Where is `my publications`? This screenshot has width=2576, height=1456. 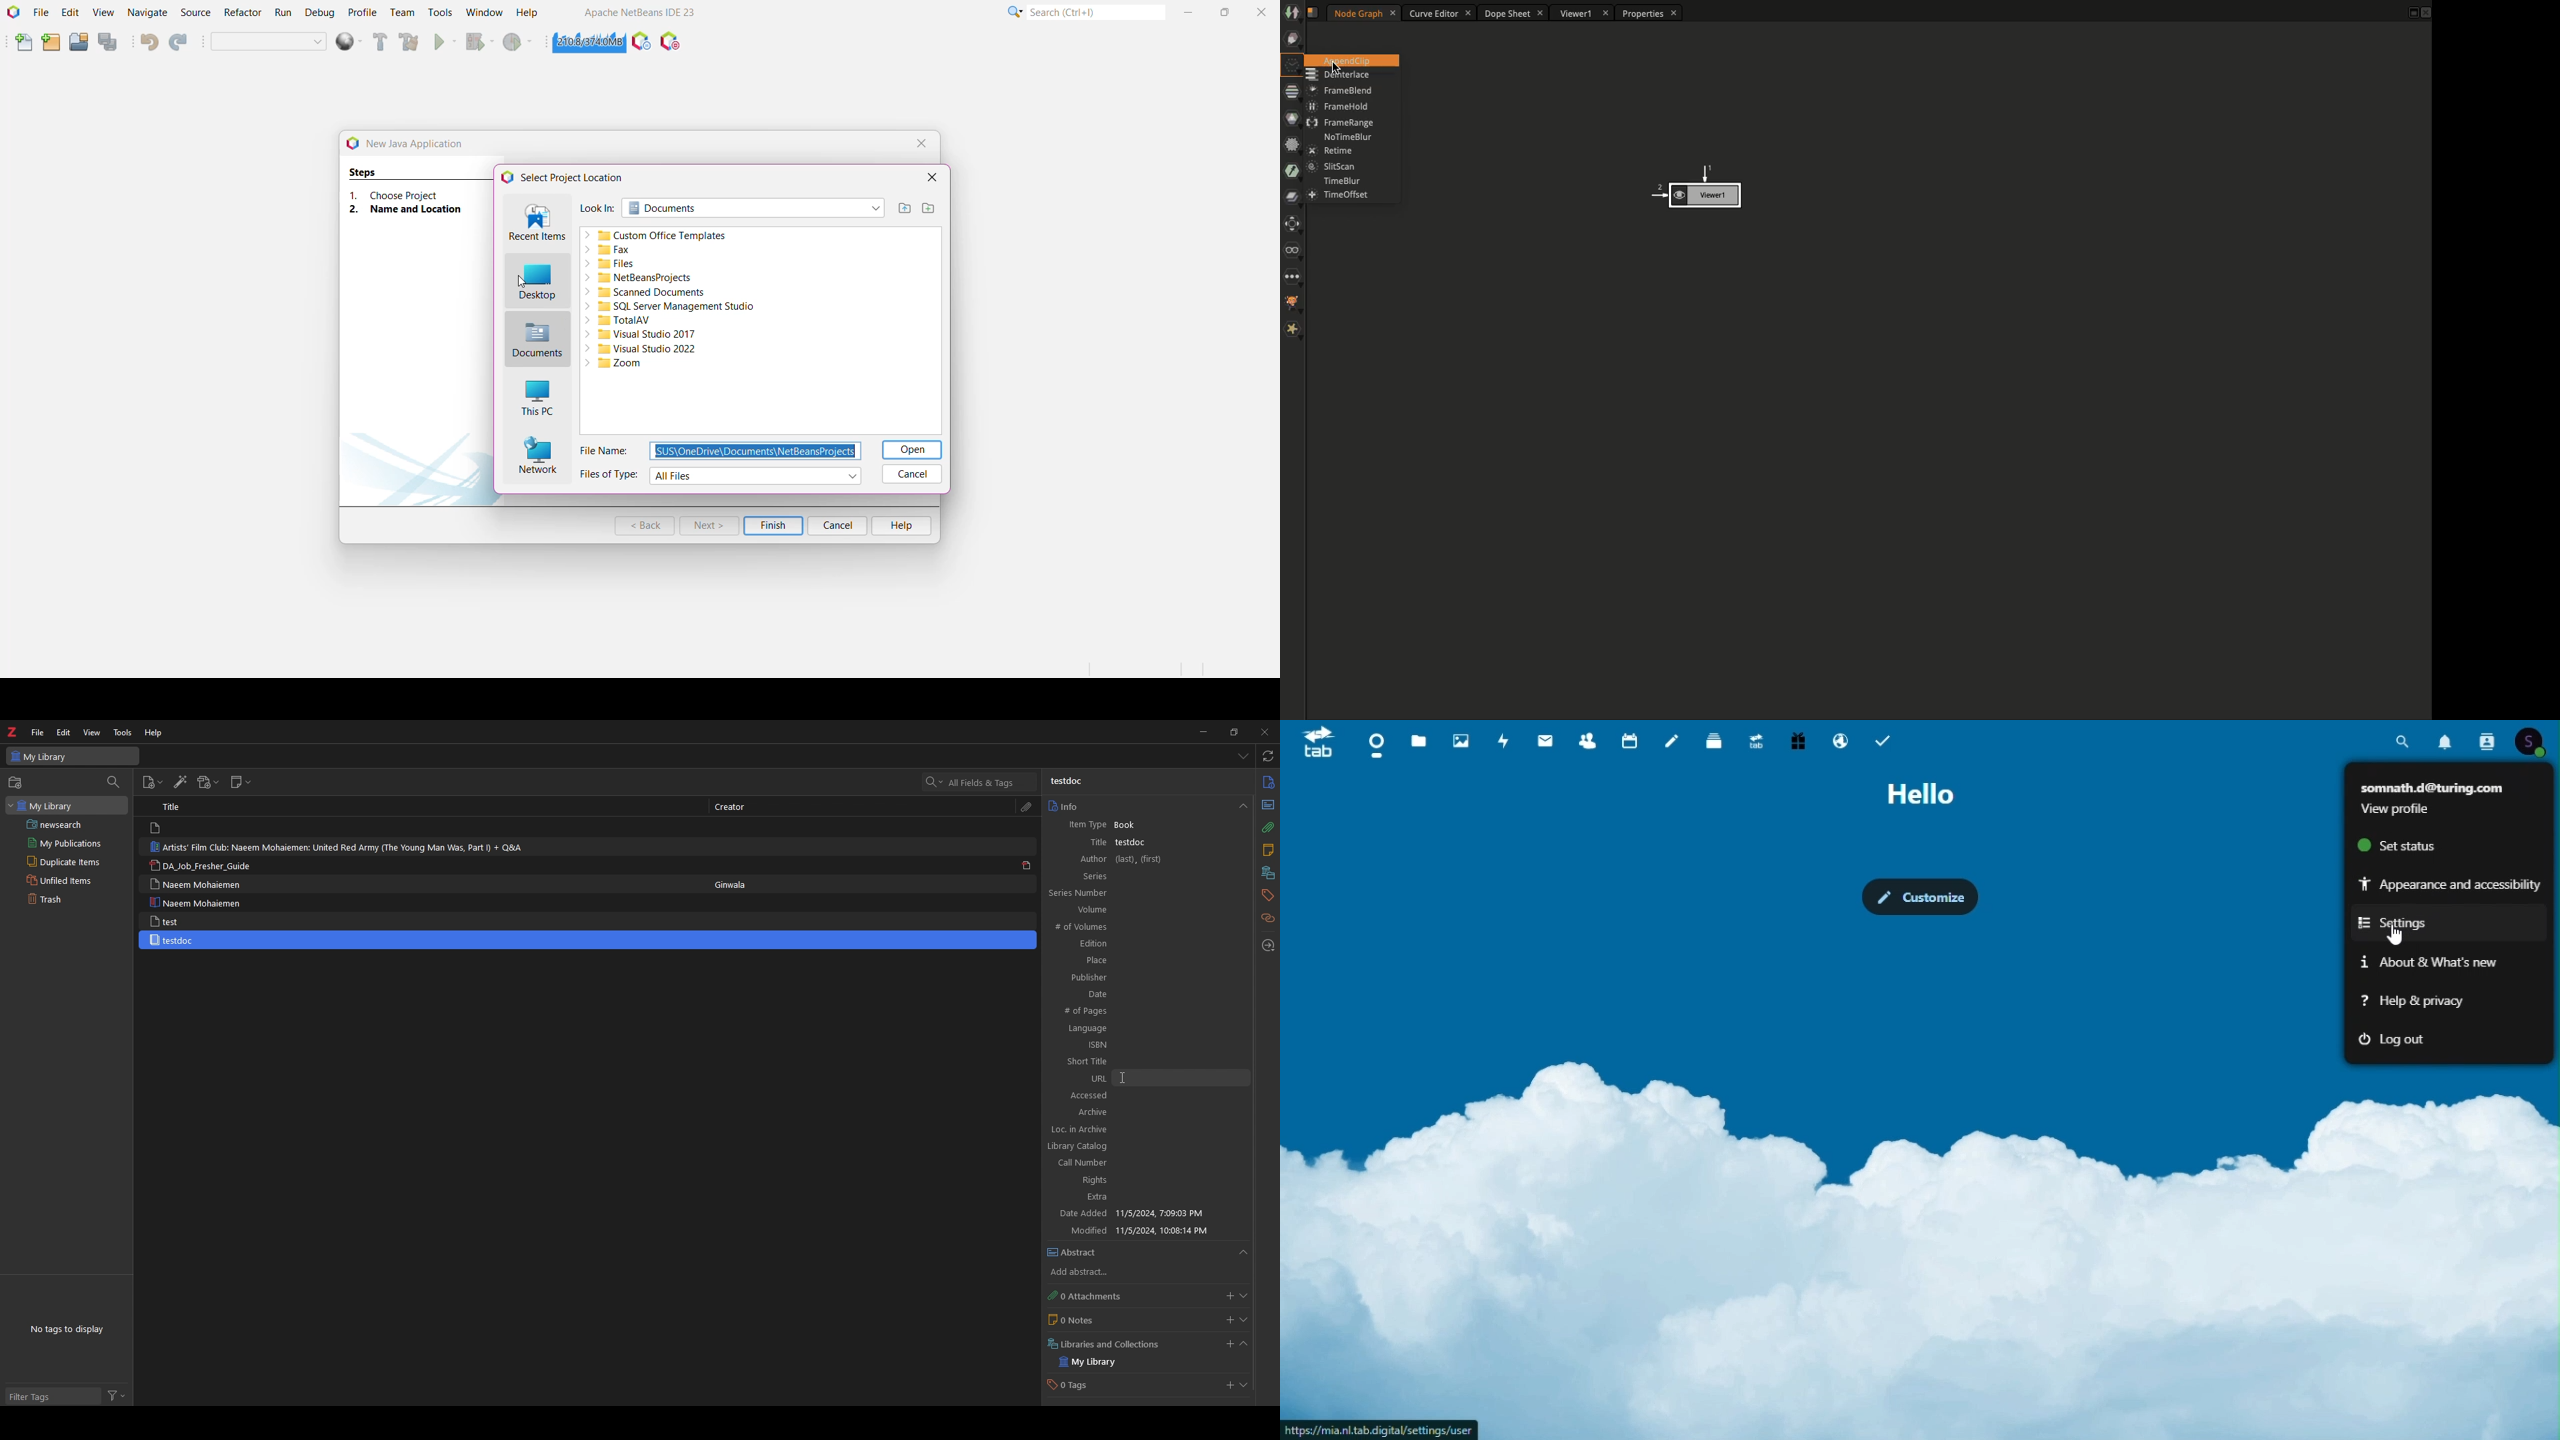
my publications is located at coordinates (65, 843).